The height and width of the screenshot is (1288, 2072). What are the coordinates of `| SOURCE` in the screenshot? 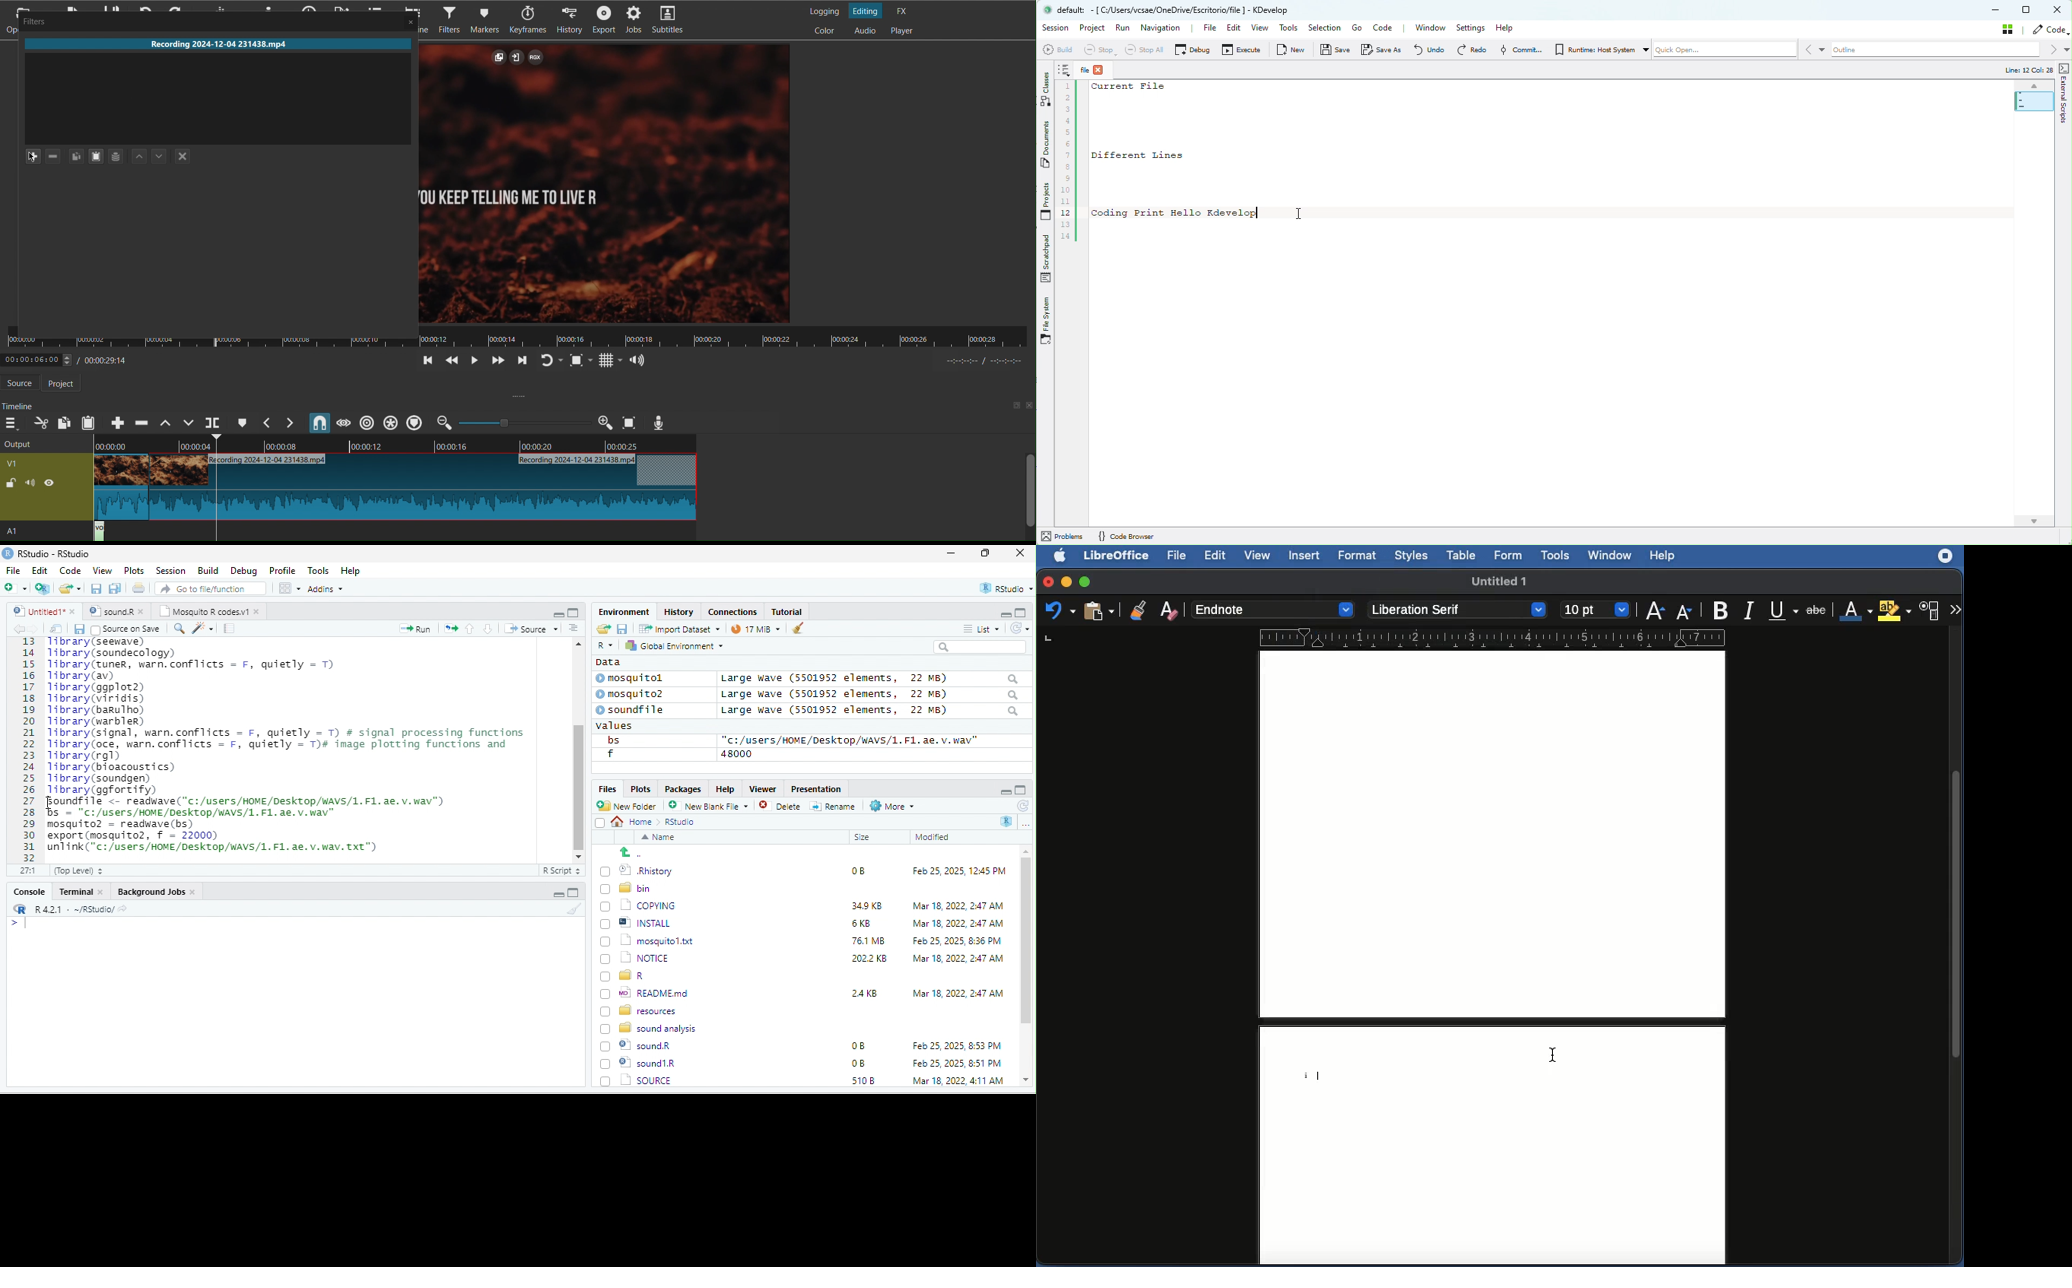 It's located at (645, 1063).